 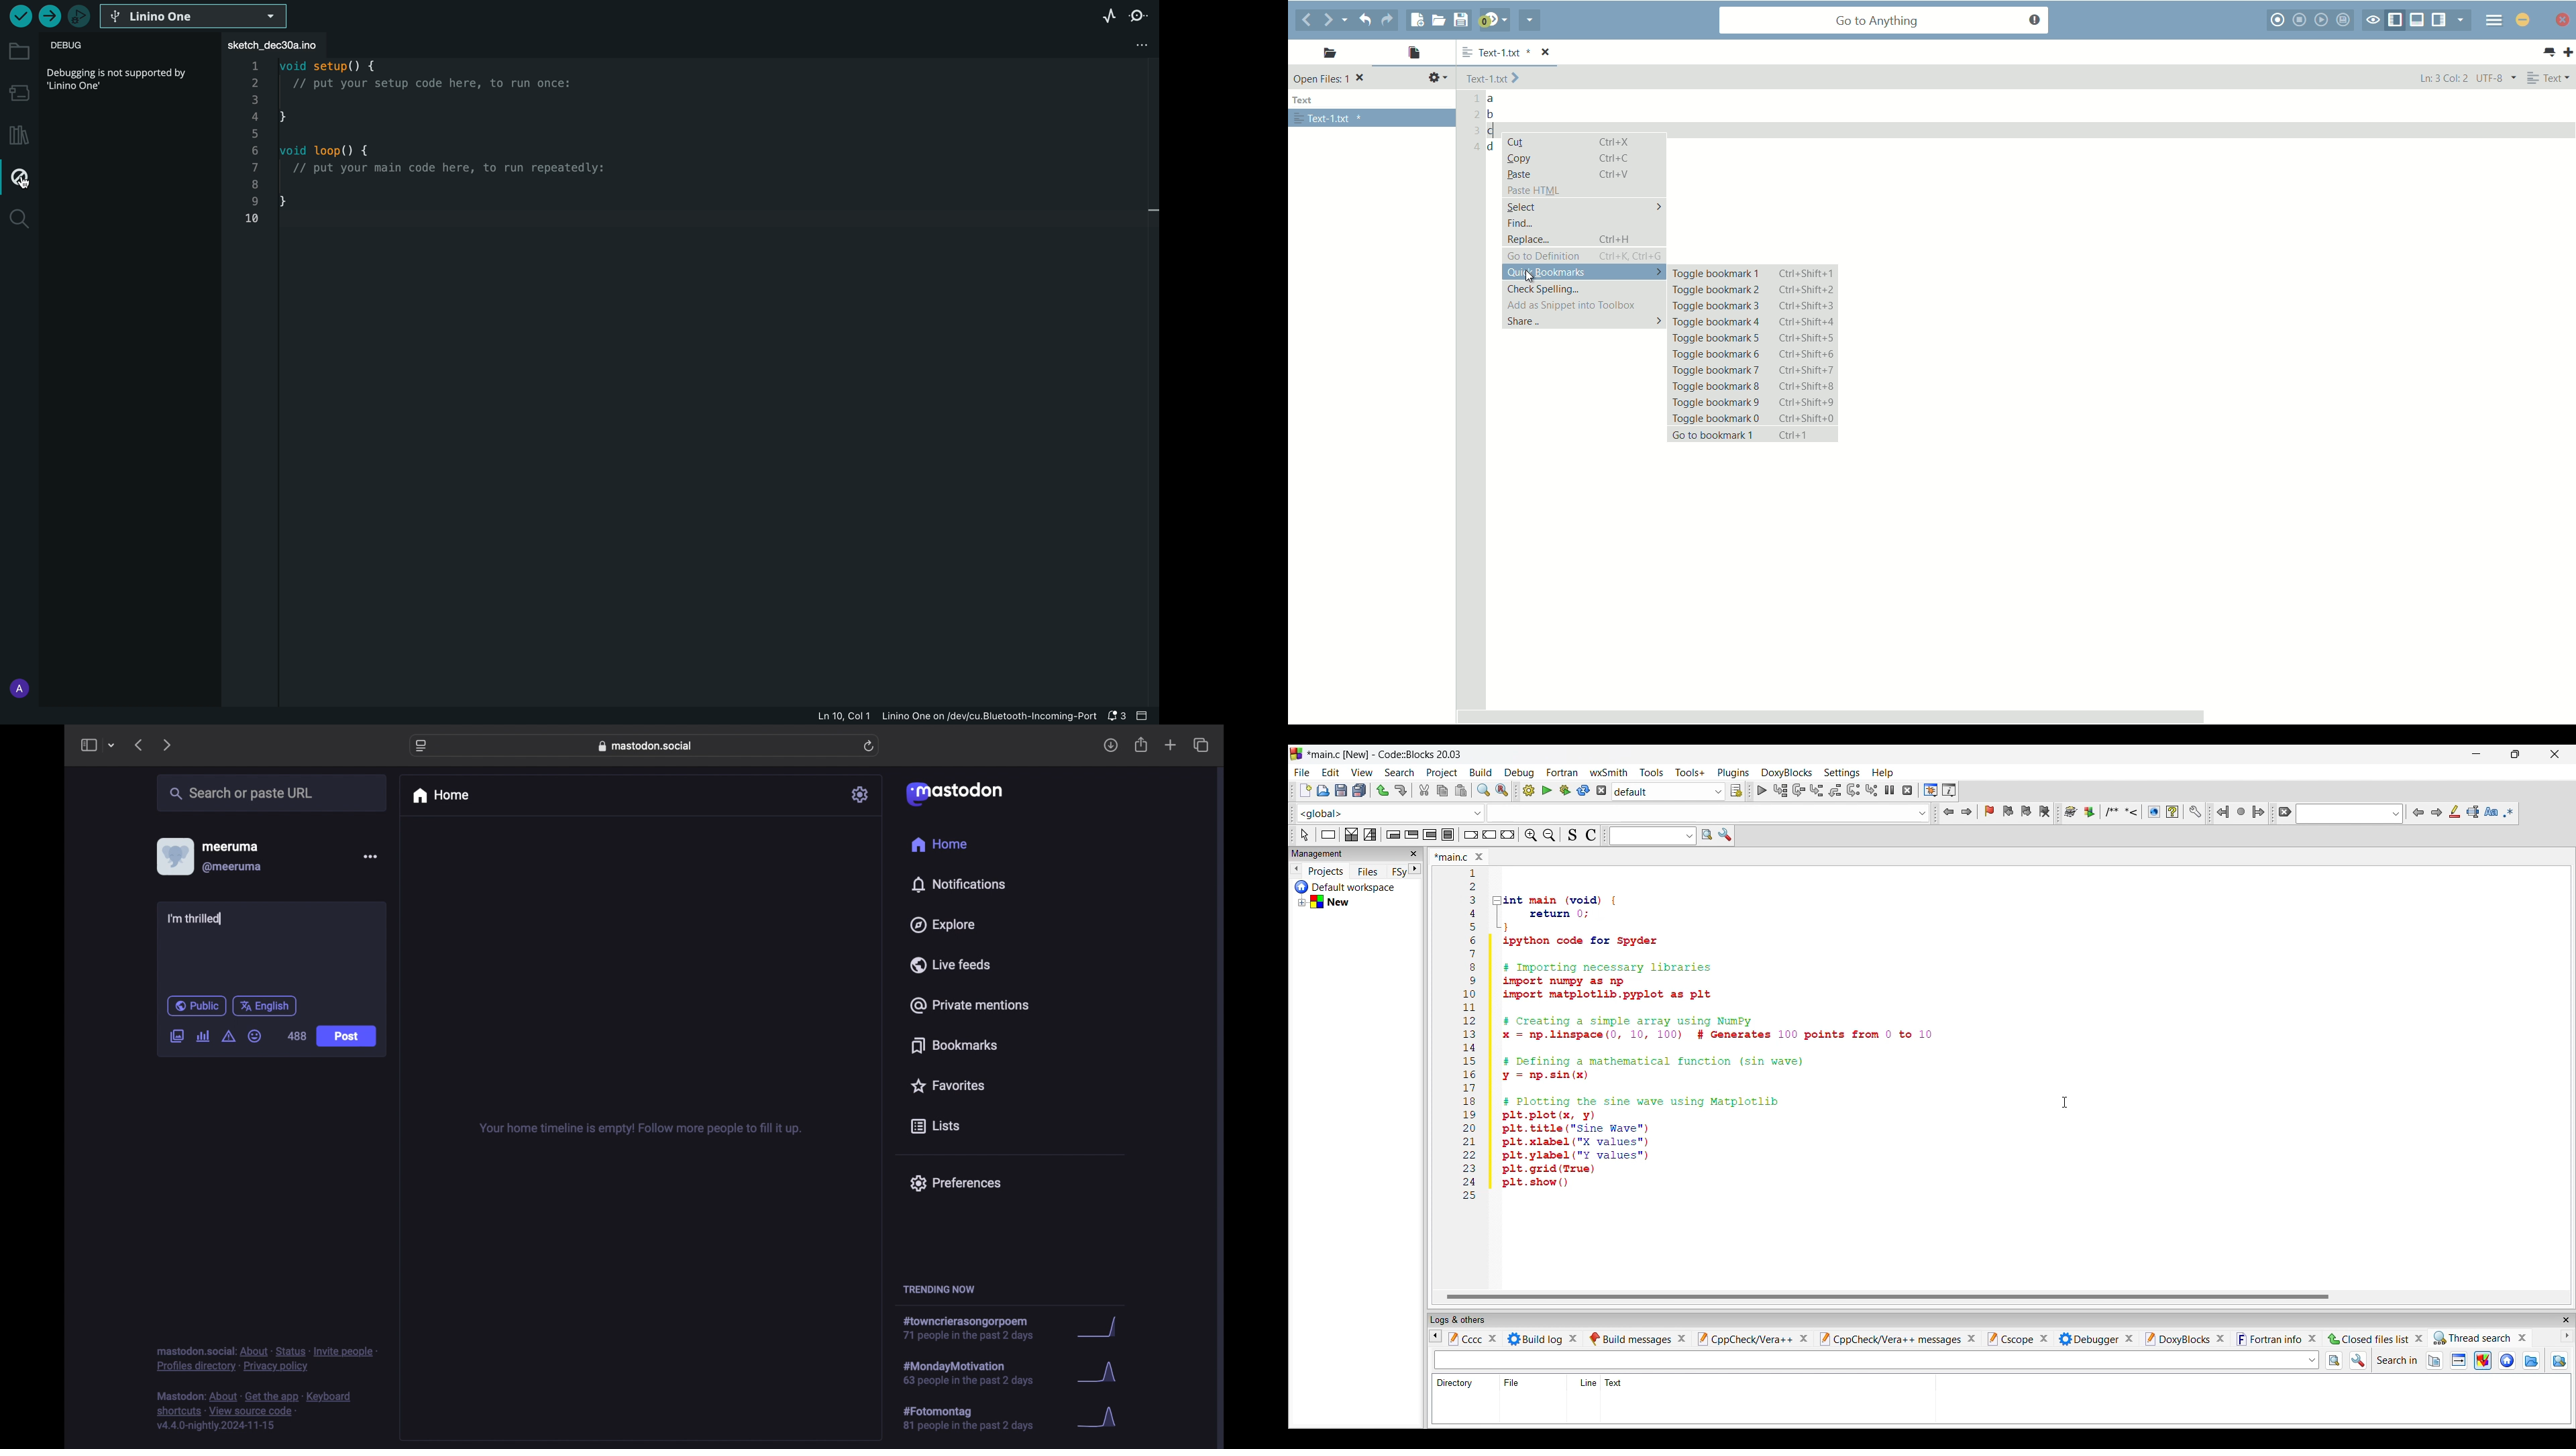 I want to click on add poll, so click(x=204, y=1036).